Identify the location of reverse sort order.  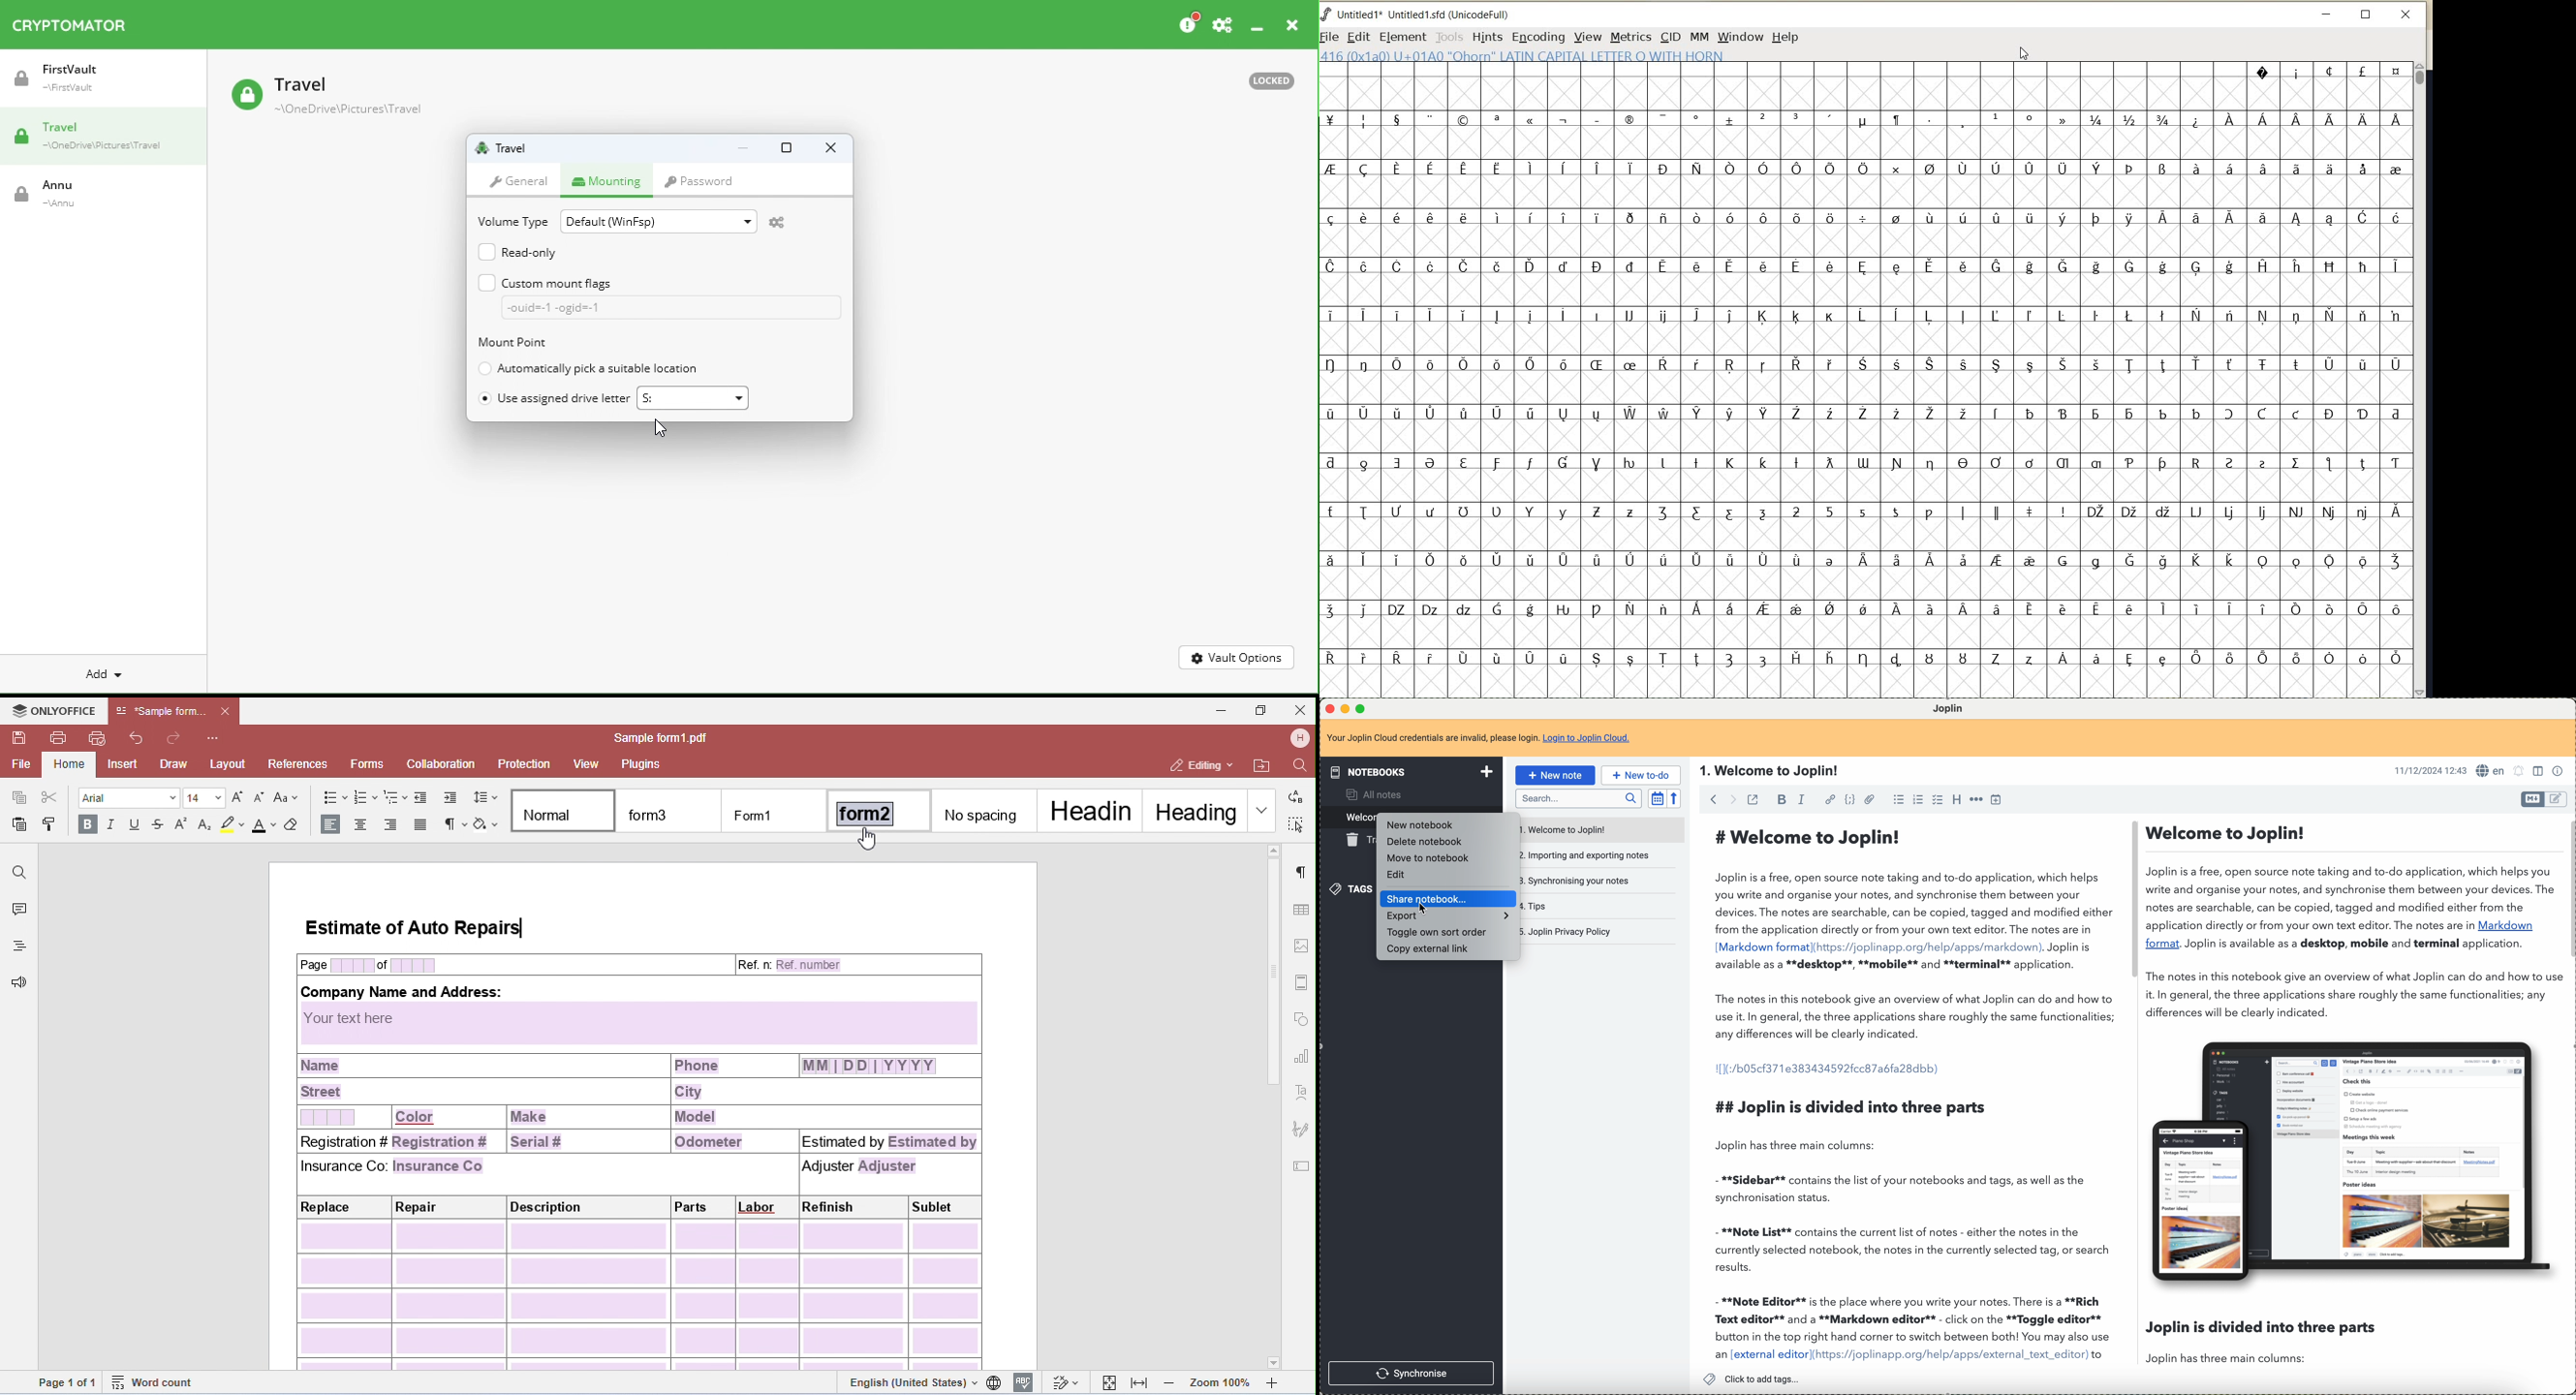
(1673, 799).